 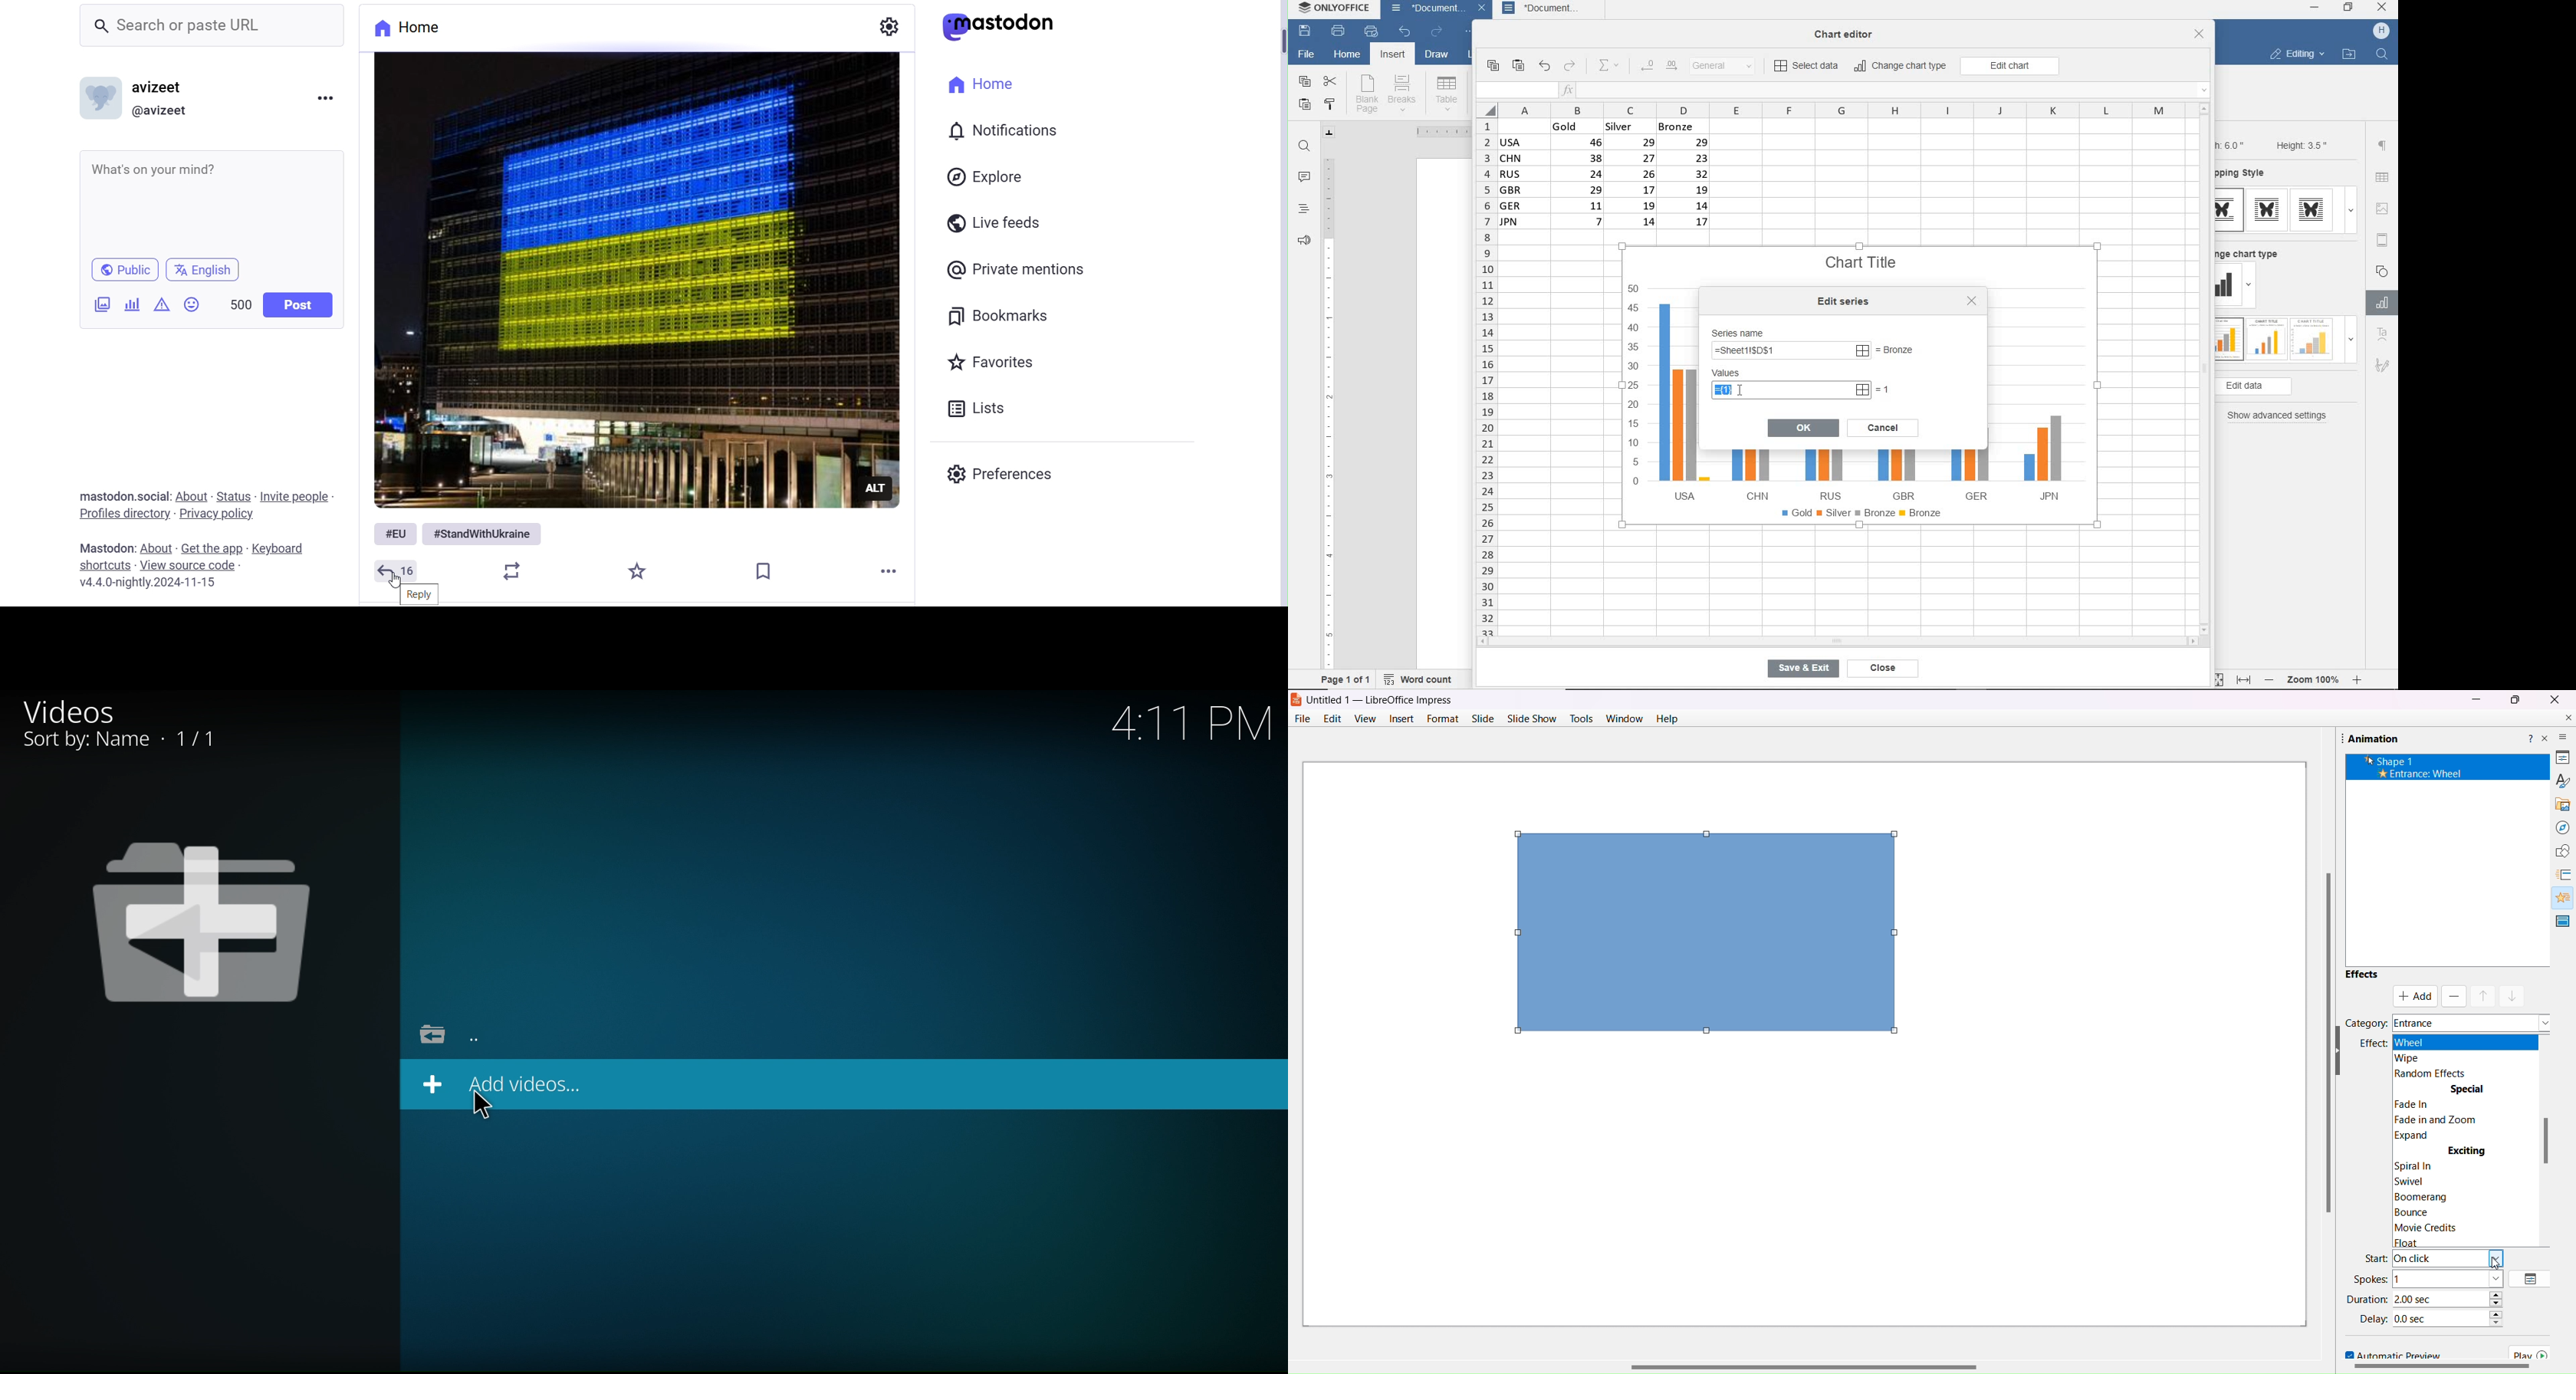 What do you see at coordinates (2500, 1299) in the screenshot?
I see `Duration increase/decrease` at bounding box center [2500, 1299].